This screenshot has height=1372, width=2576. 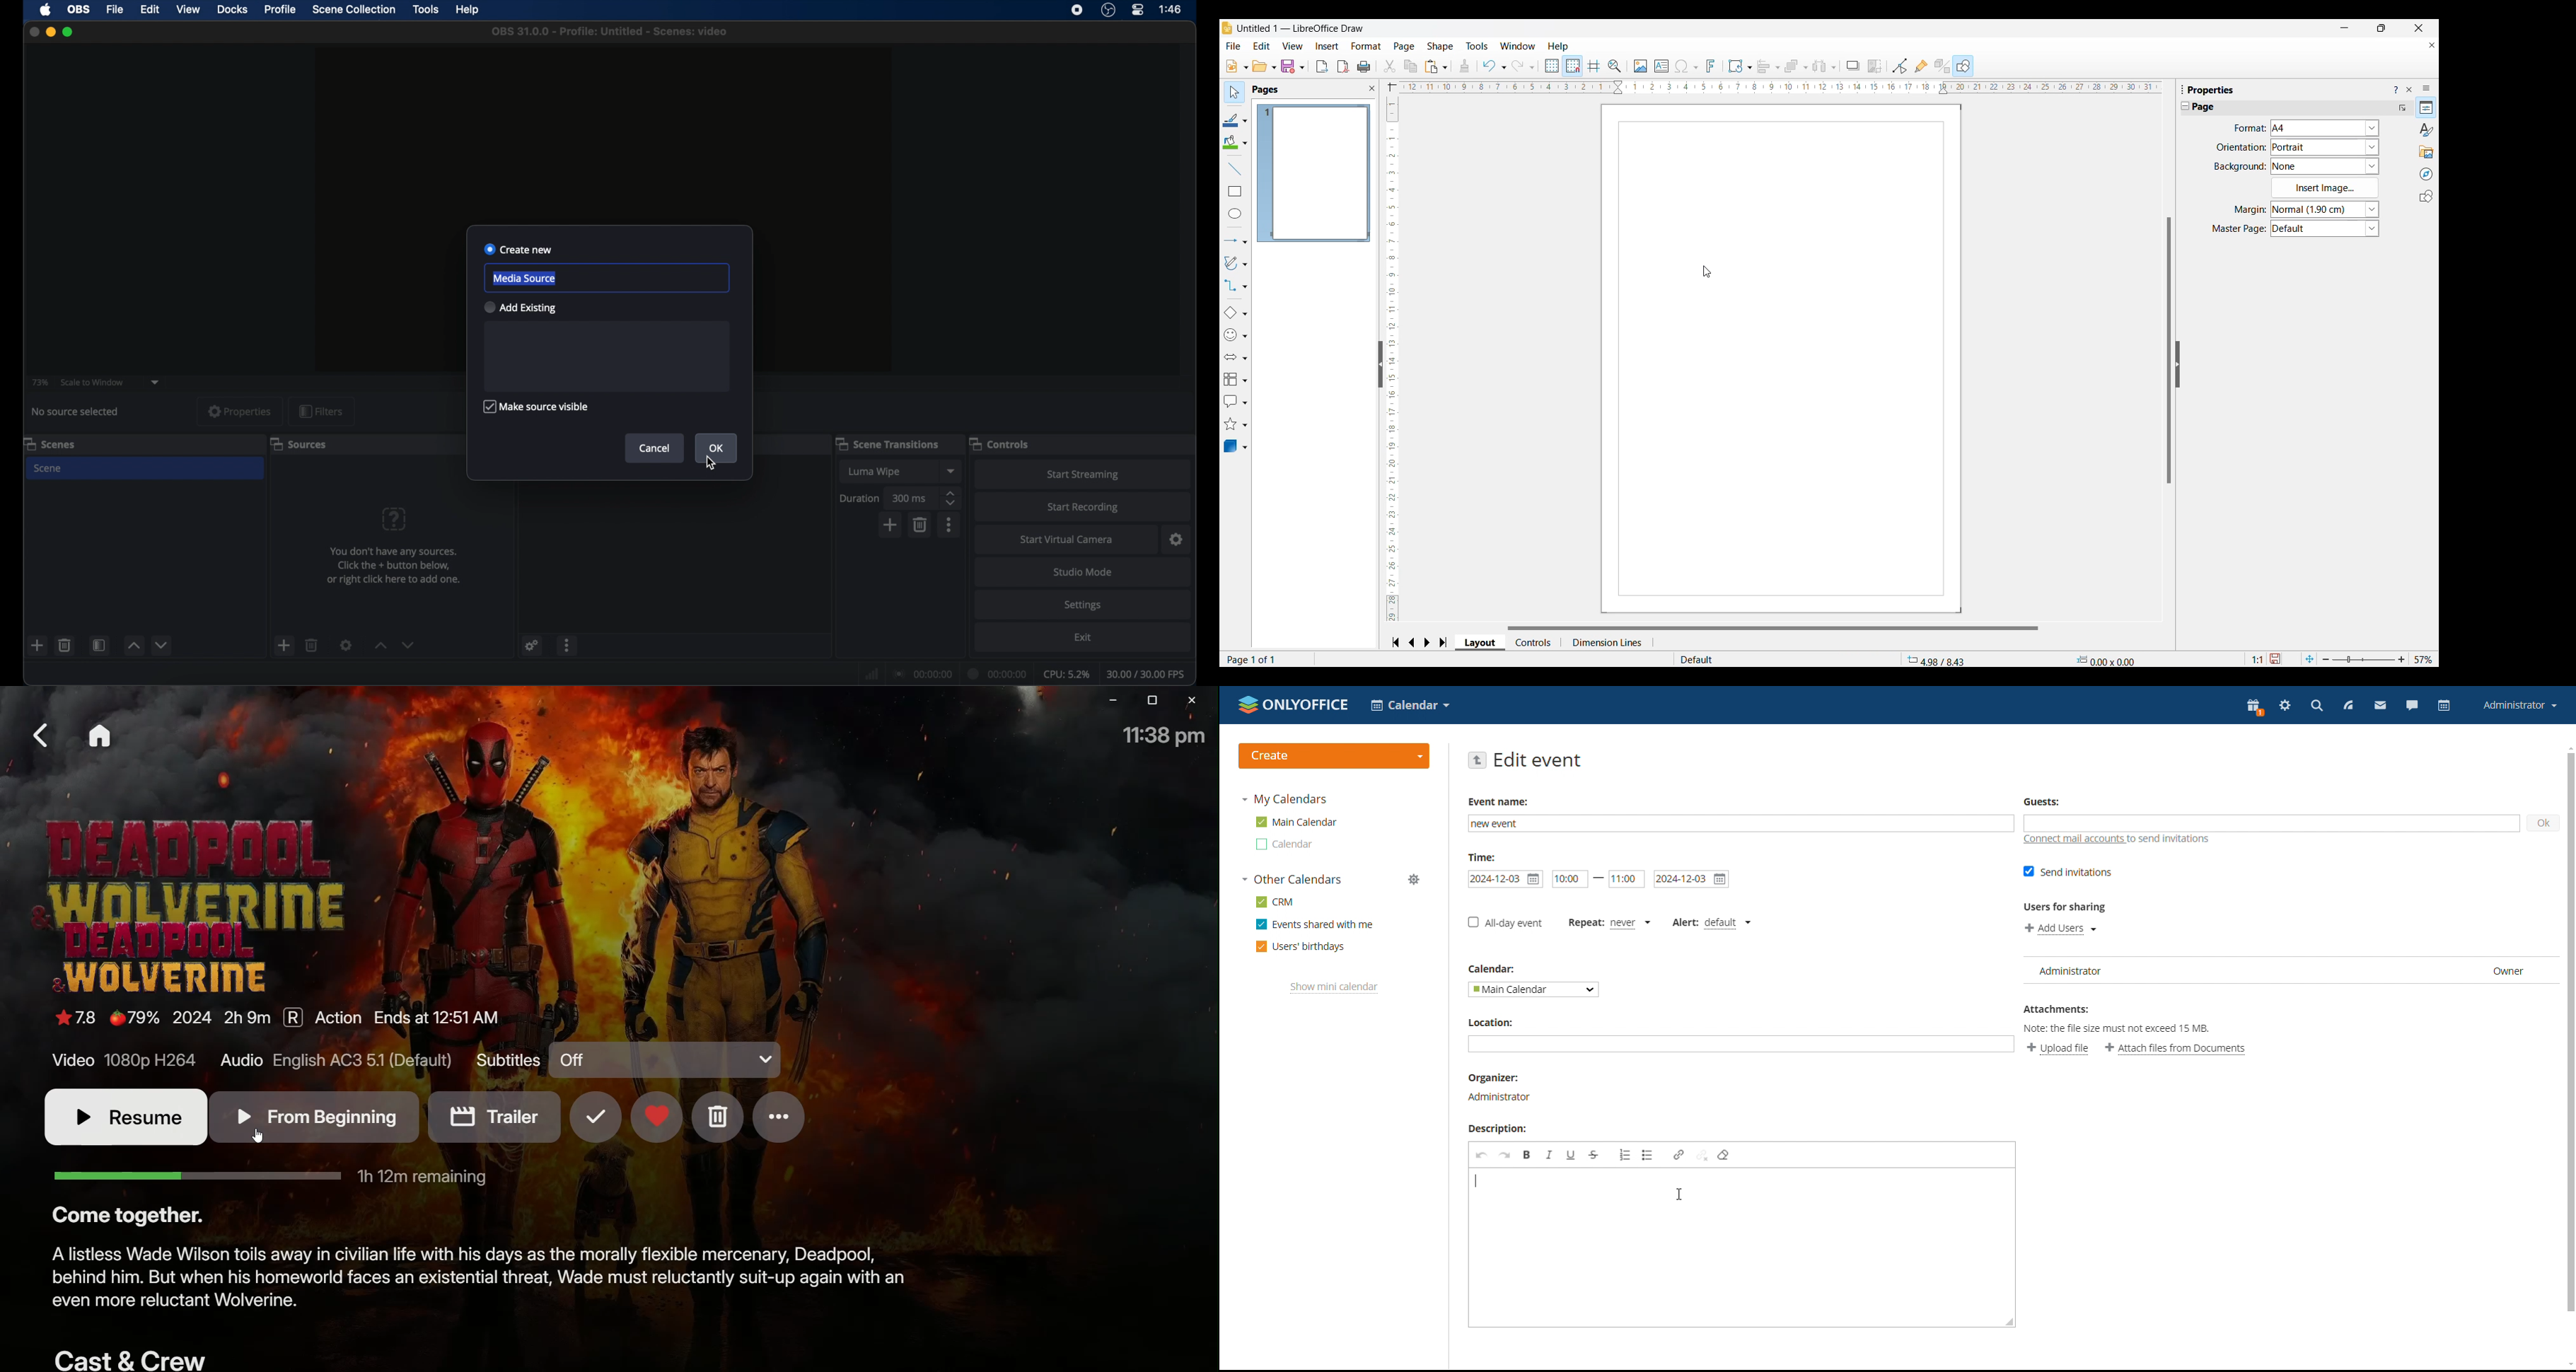 I want to click on stepper buttons, so click(x=952, y=499).